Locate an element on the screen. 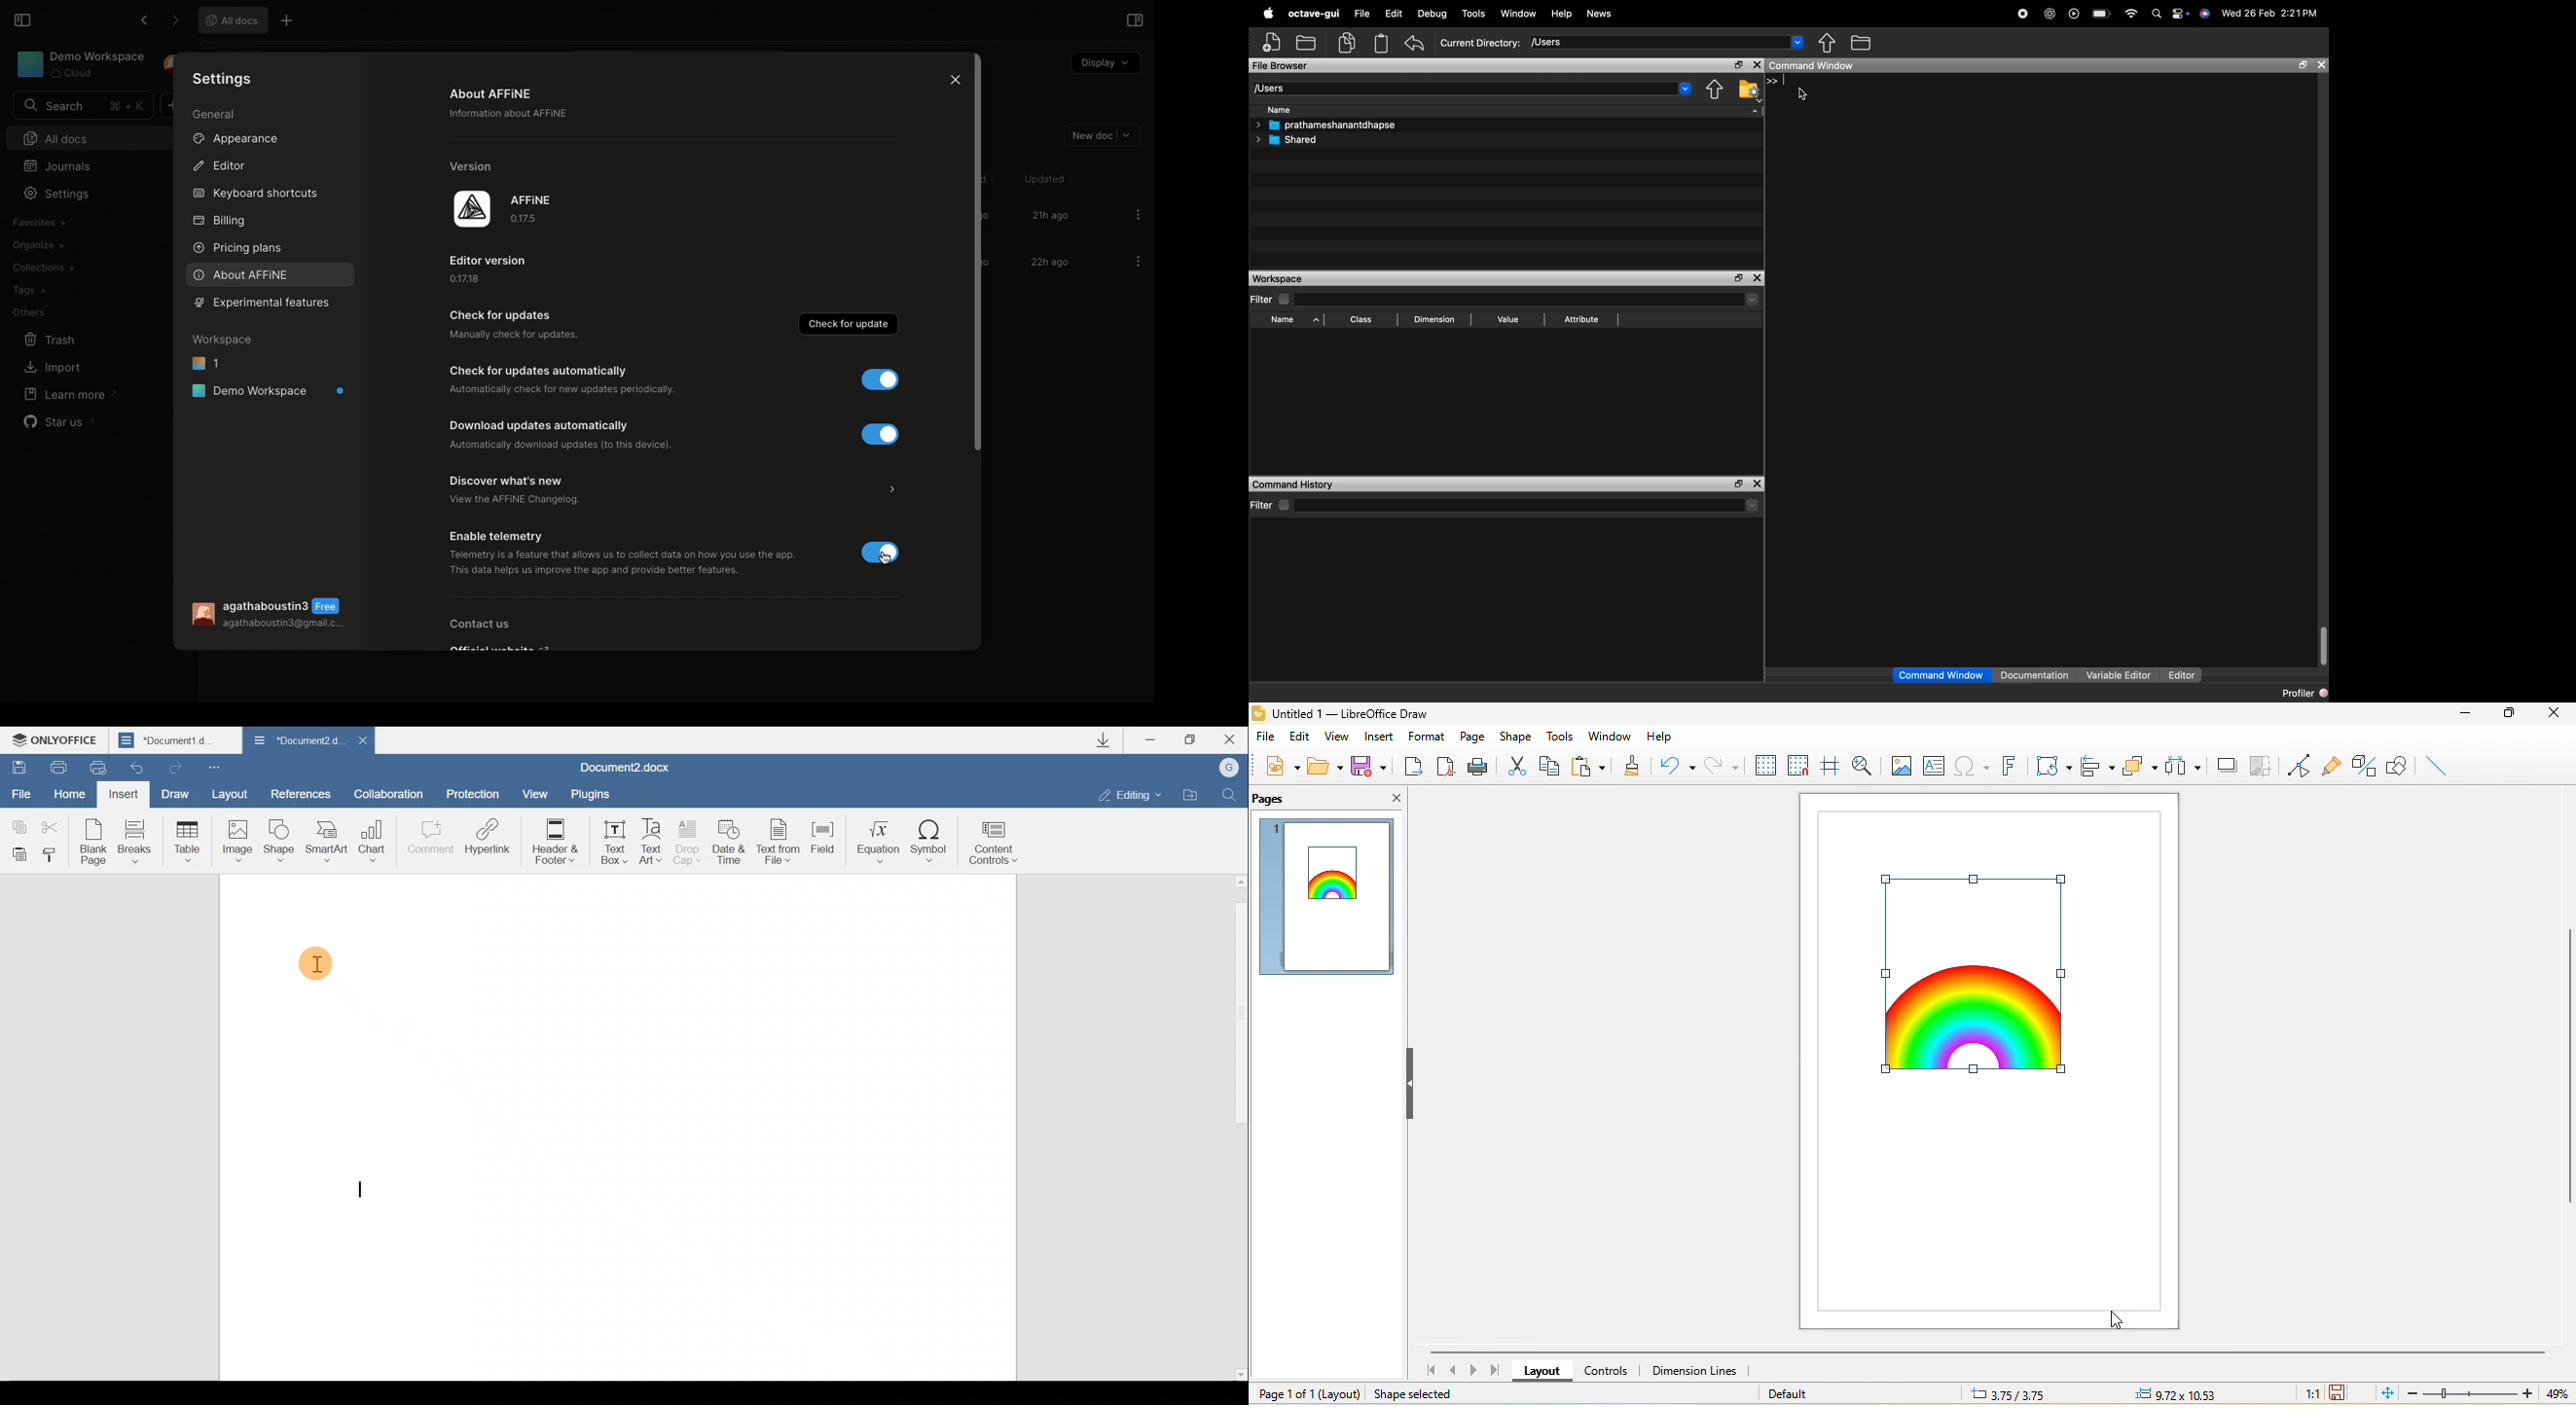 This screenshot has width=2576, height=1428. Scroll is located at coordinates (977, 263).